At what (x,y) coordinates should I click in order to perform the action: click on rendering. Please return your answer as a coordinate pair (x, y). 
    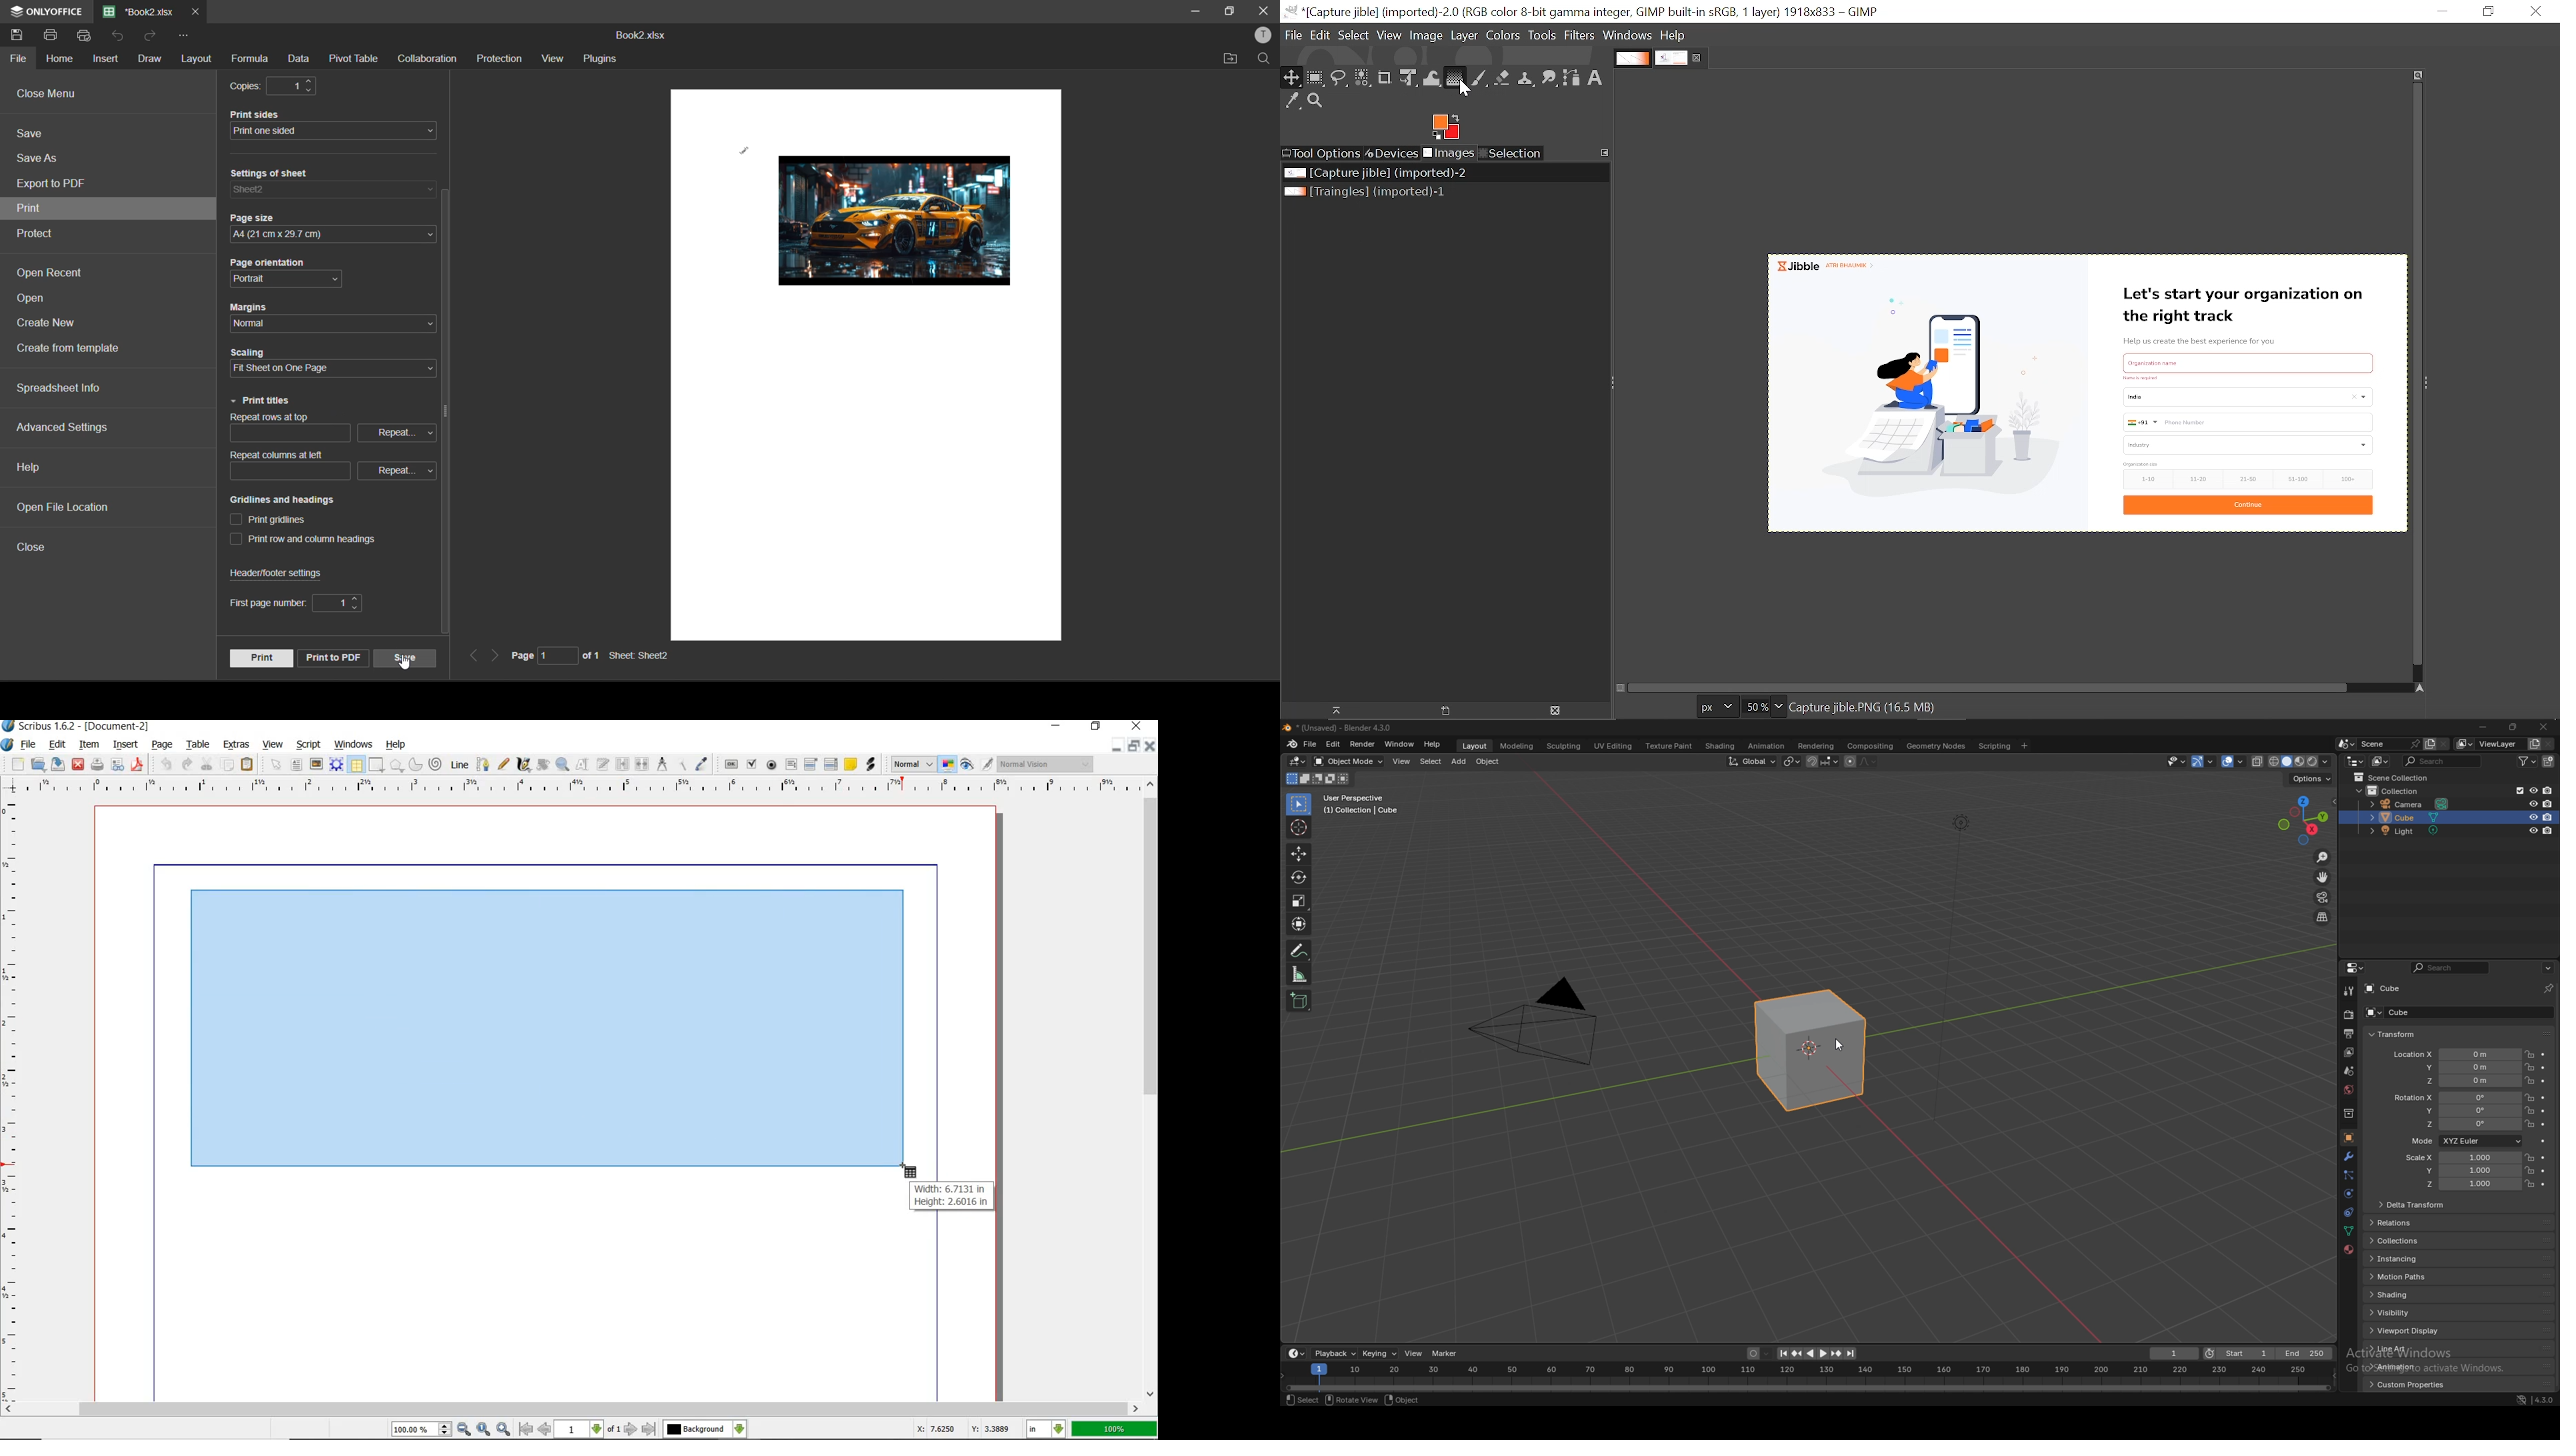
    Looking at the image, I should click on (1815, 747).